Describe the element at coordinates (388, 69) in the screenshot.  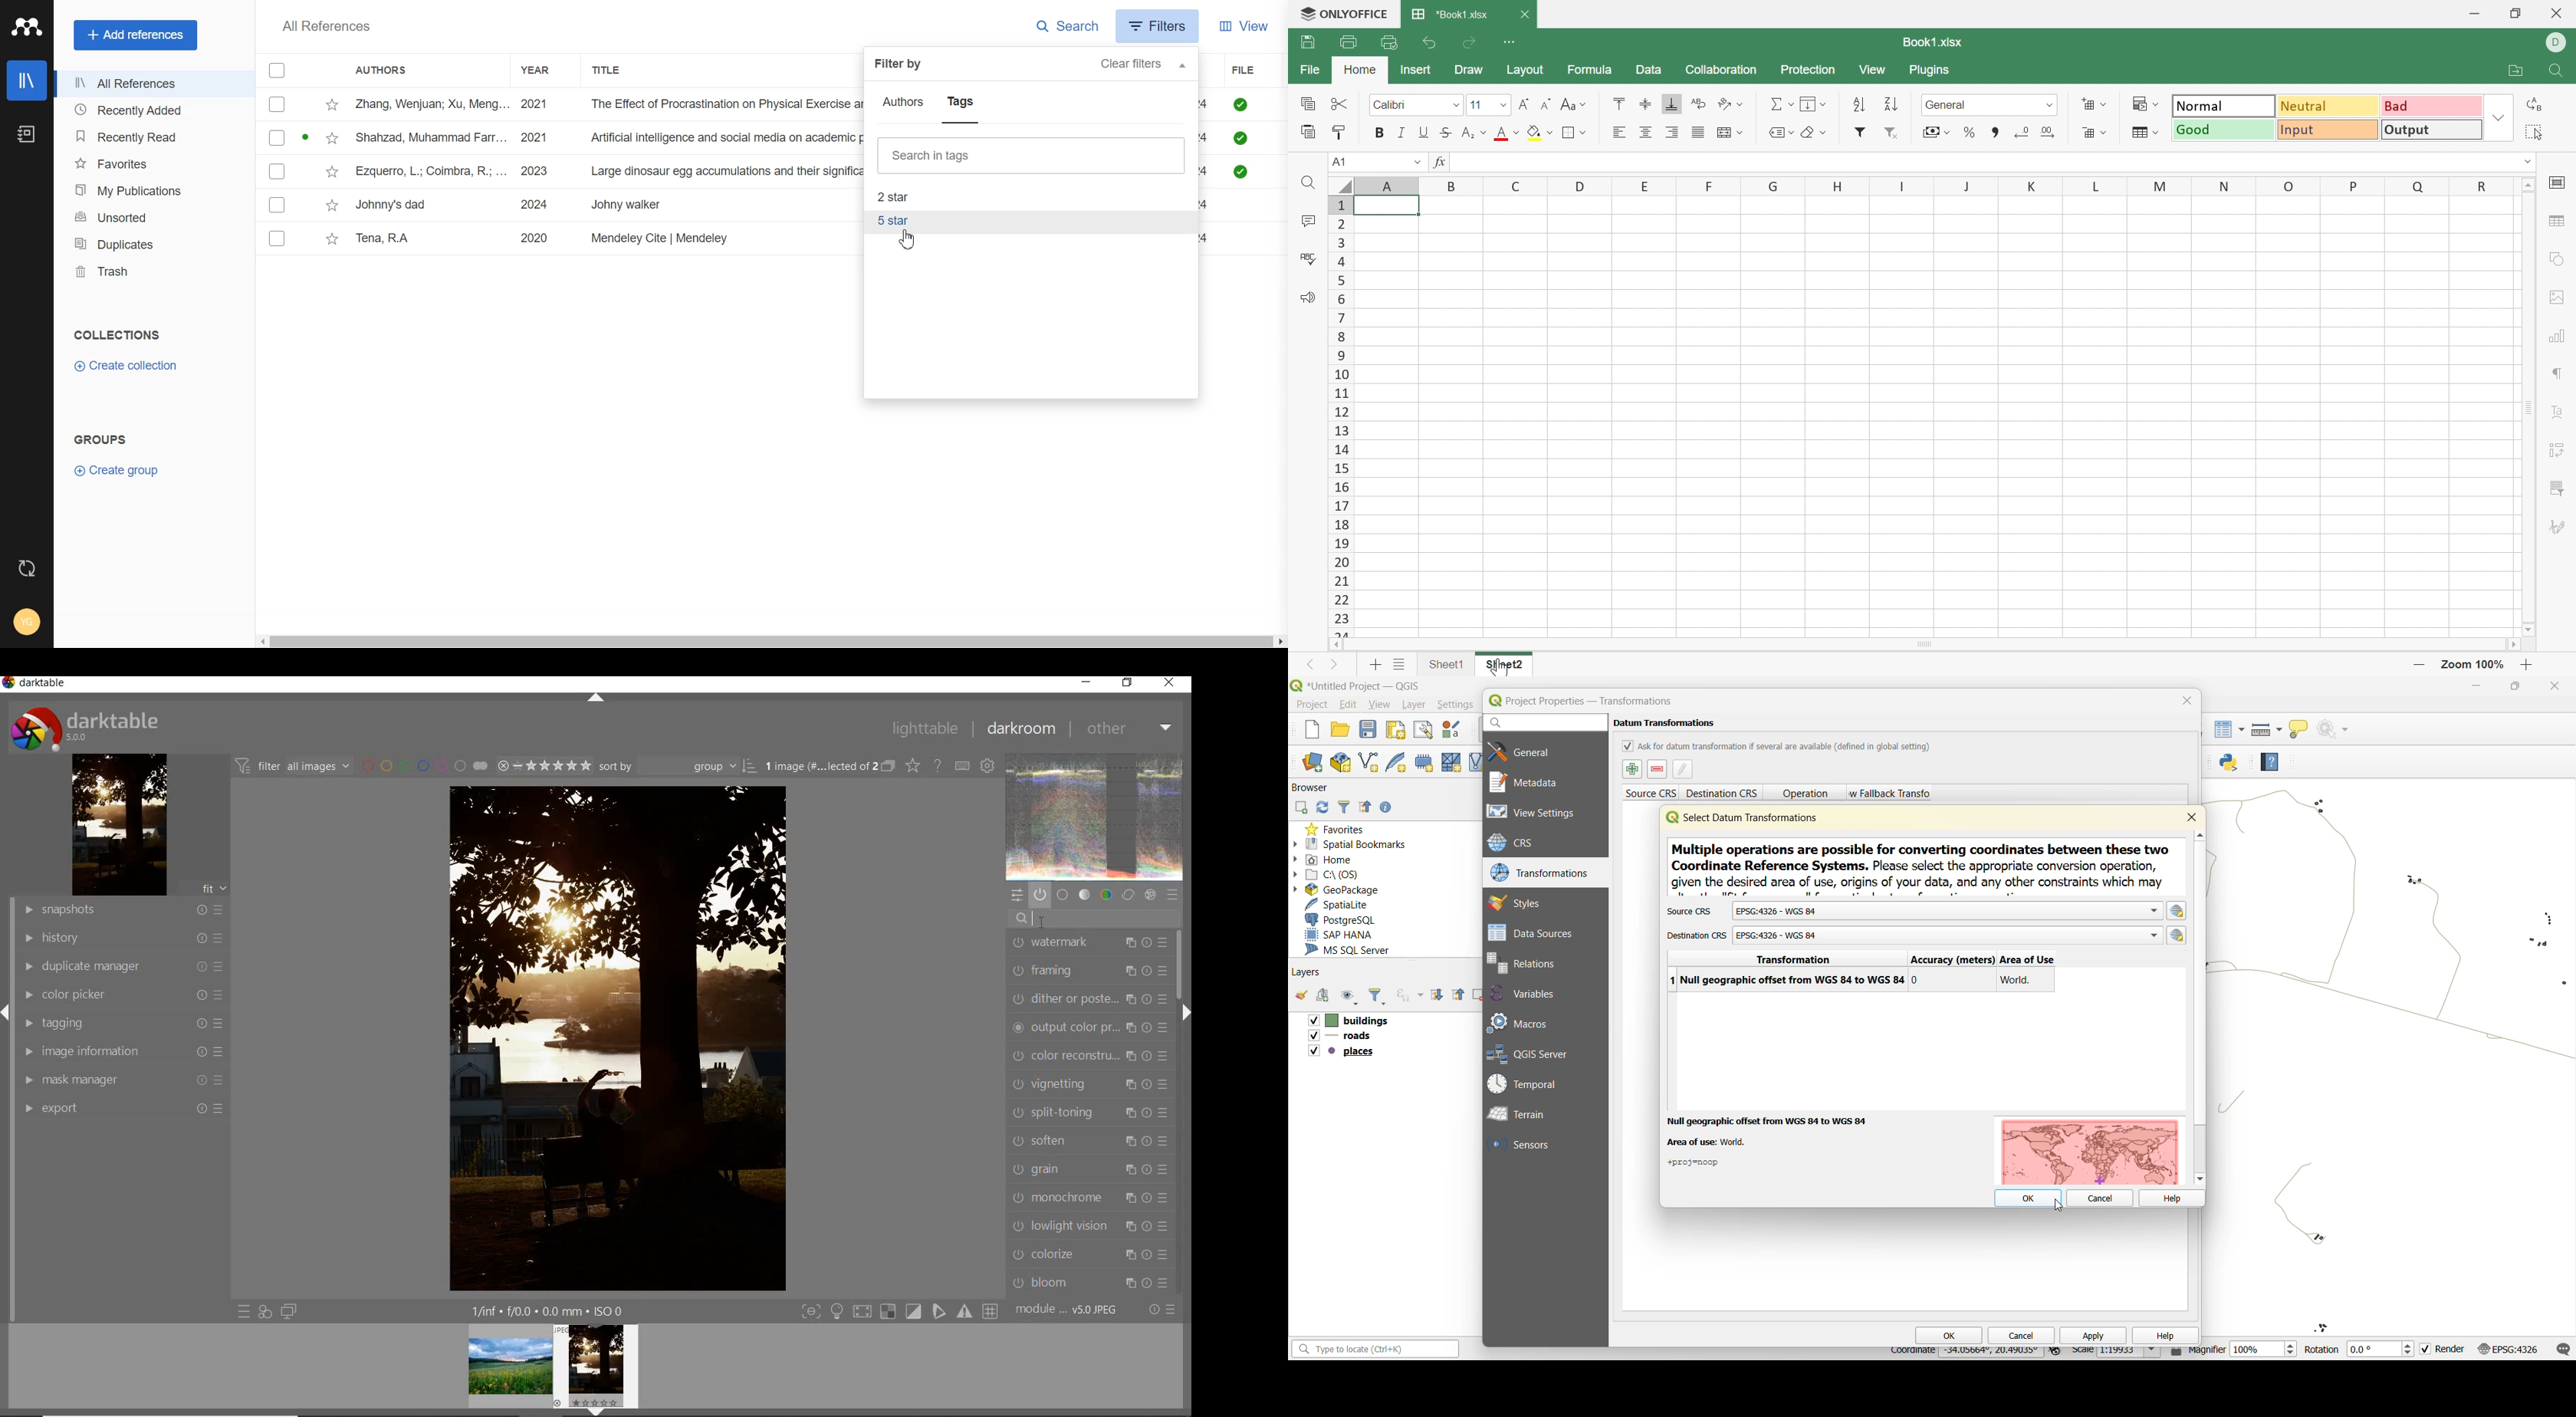
I see `Authors` at that location.